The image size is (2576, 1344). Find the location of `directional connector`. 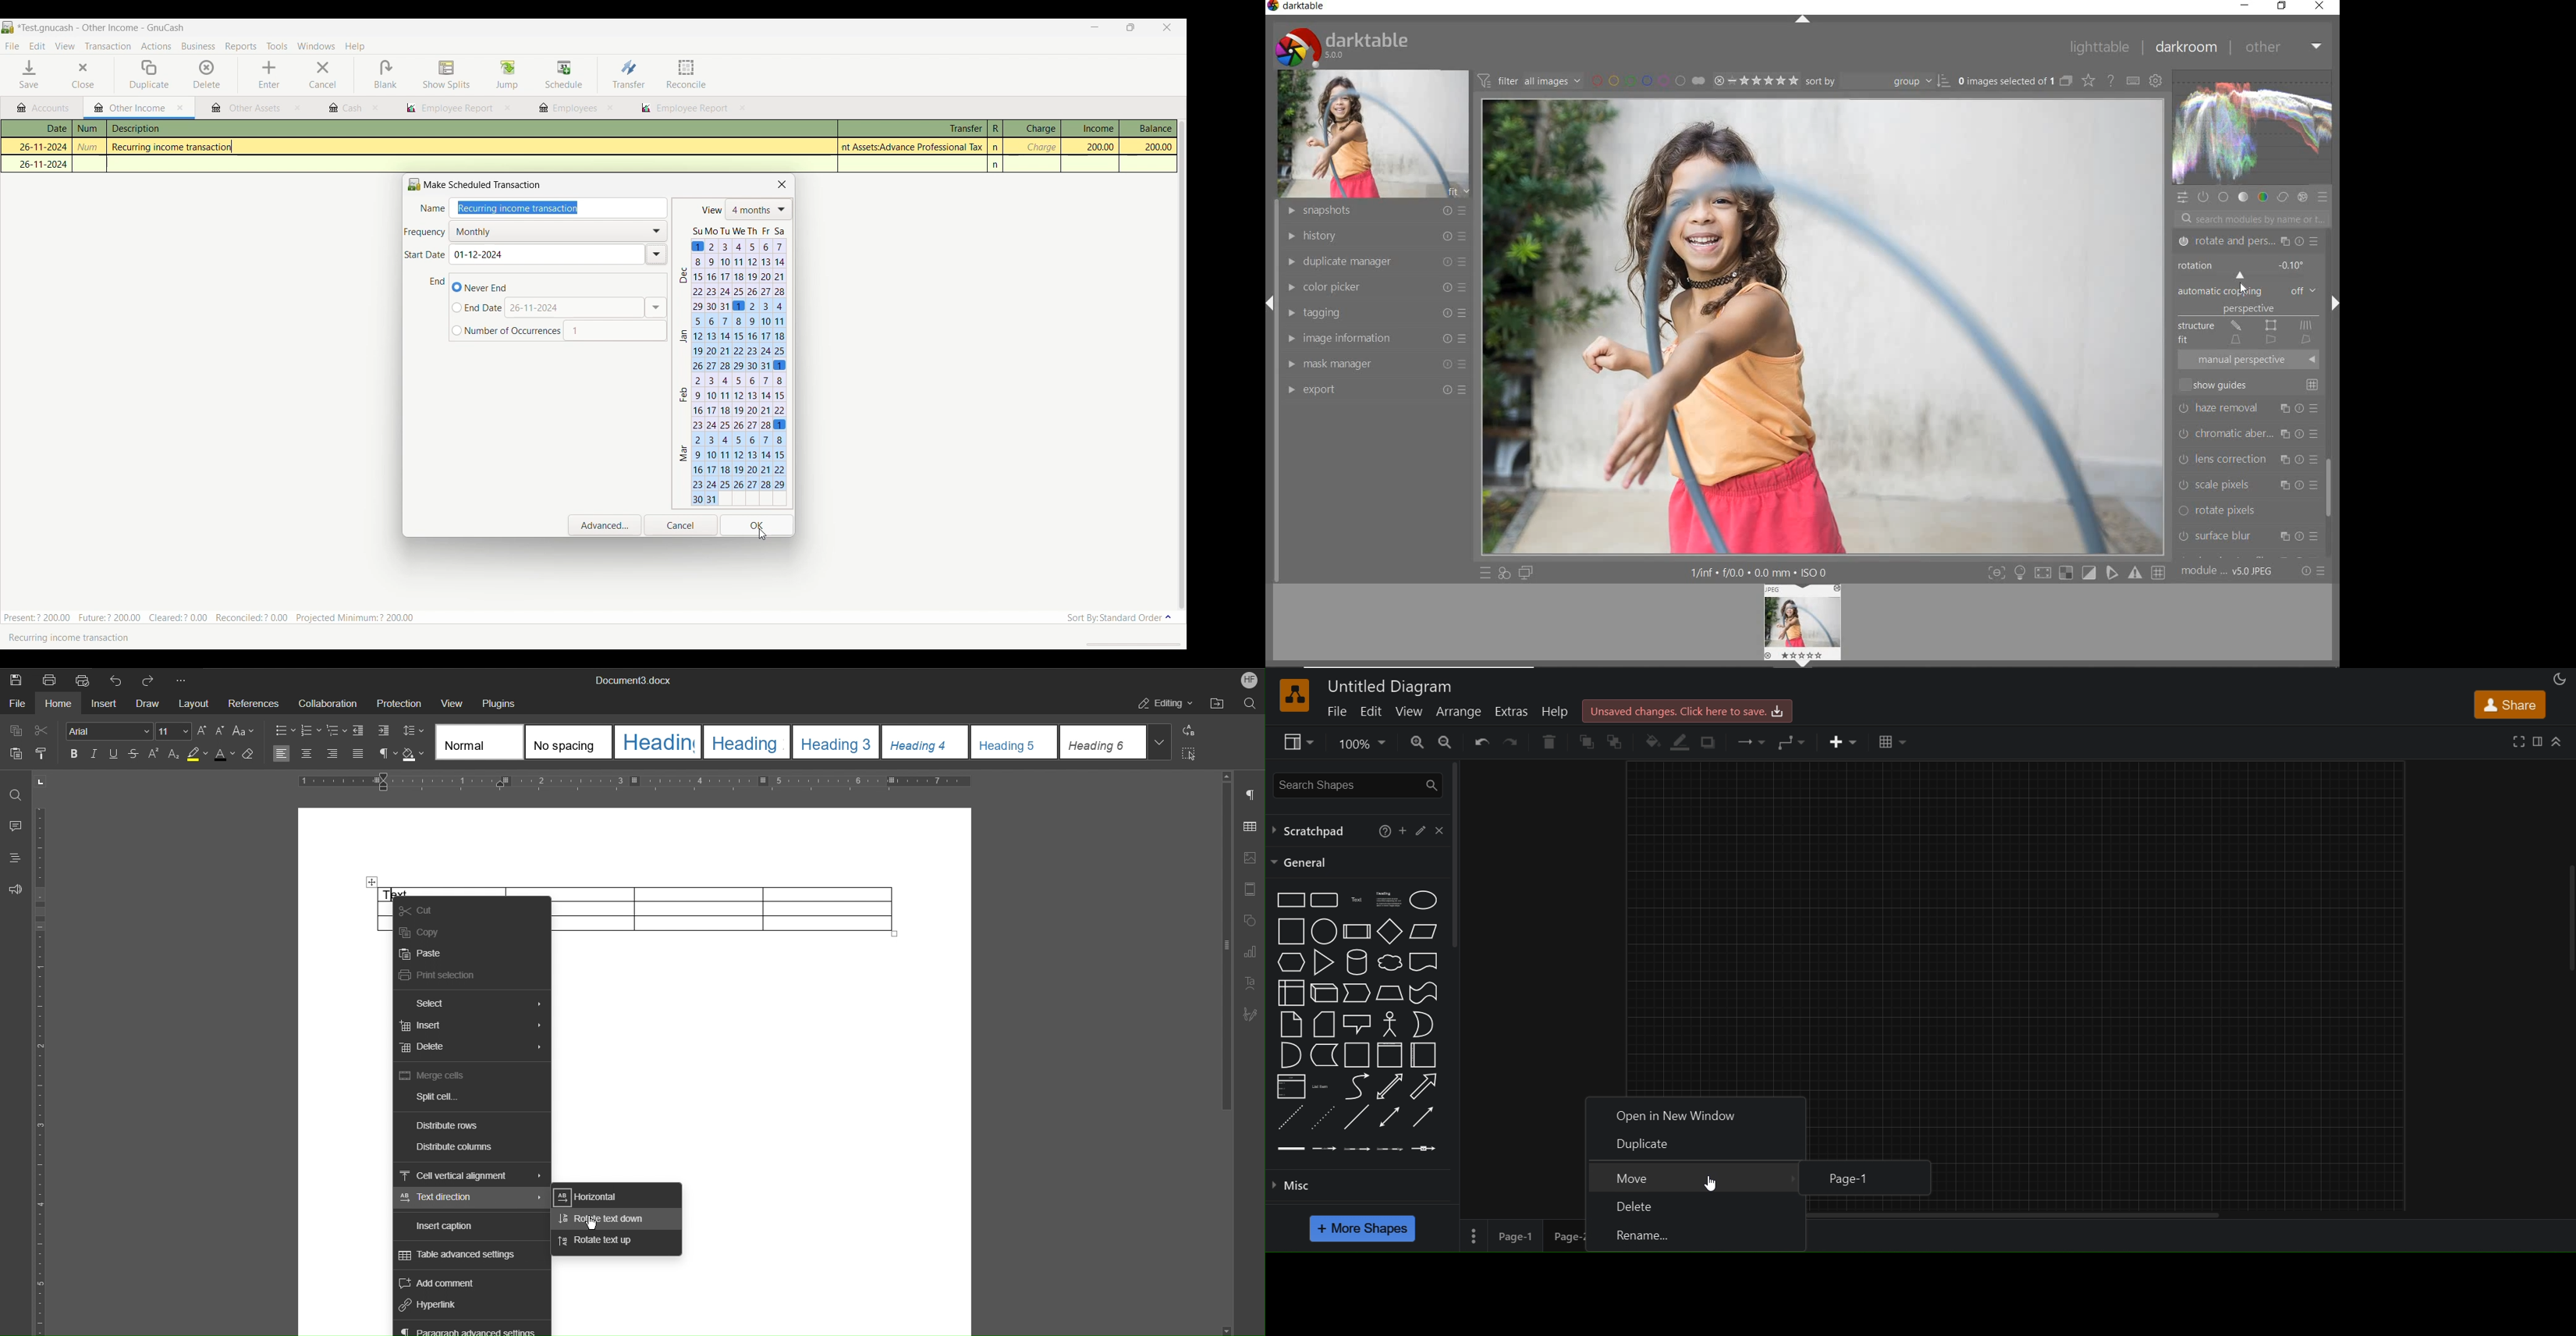

directional connector is located at coordinates (1424, 1117).